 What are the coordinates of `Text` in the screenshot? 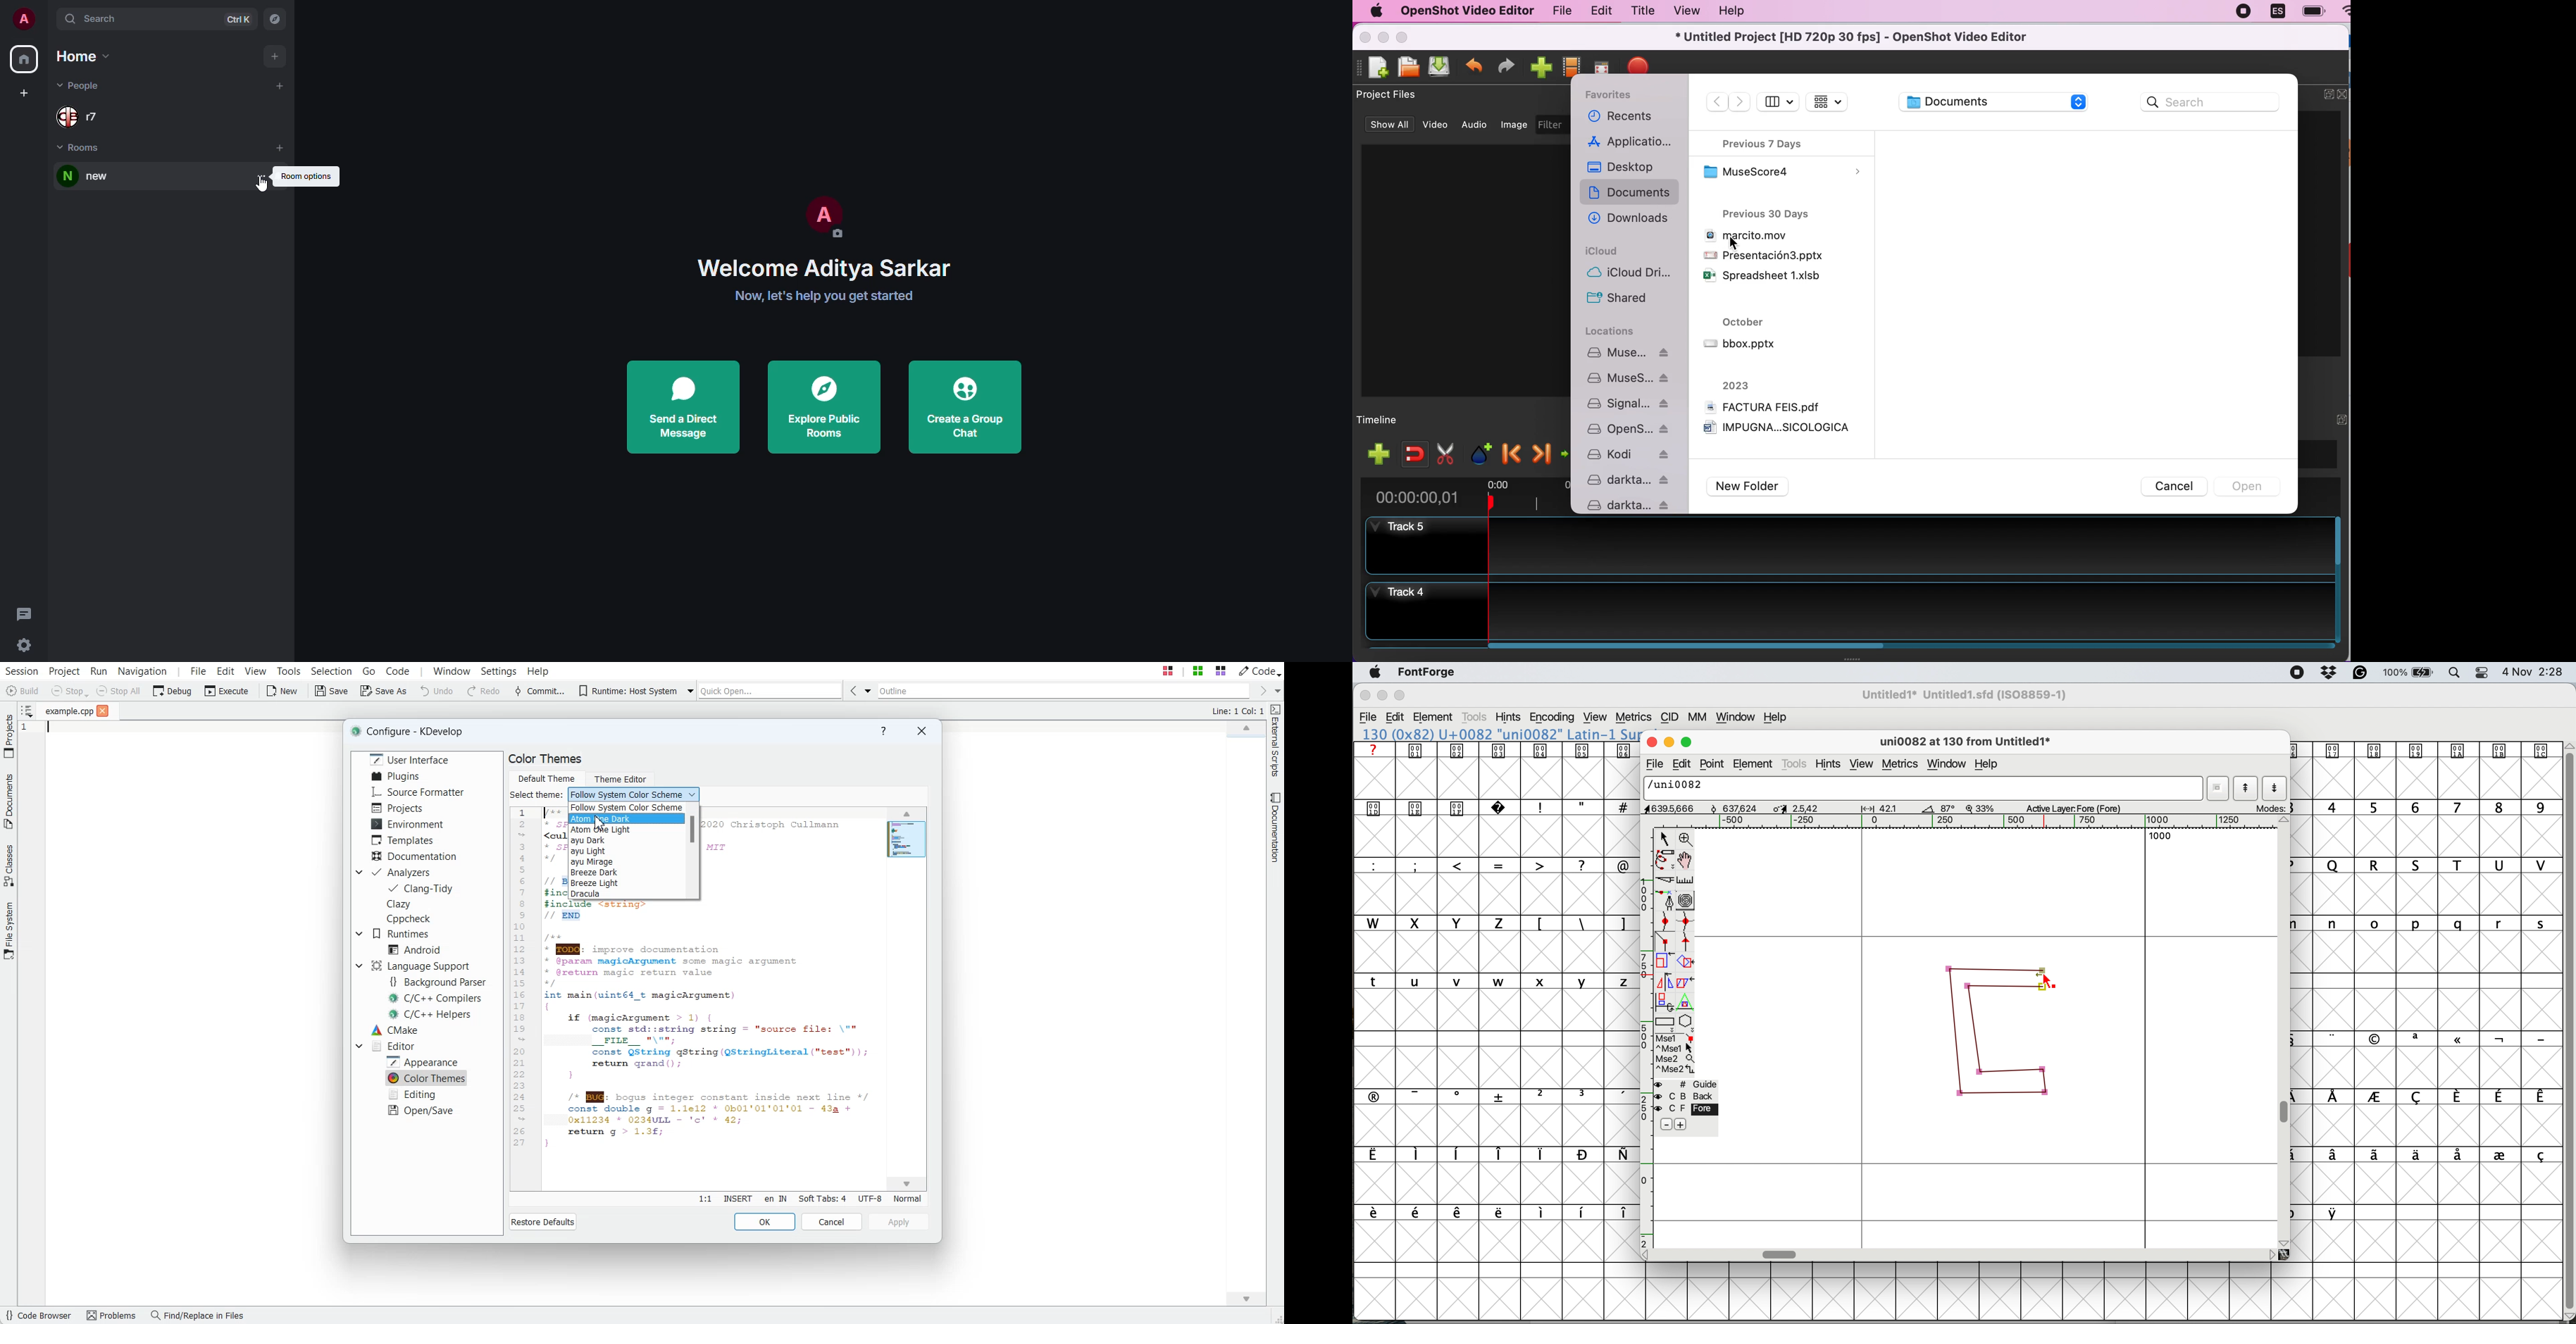 It's located at (536, 795).